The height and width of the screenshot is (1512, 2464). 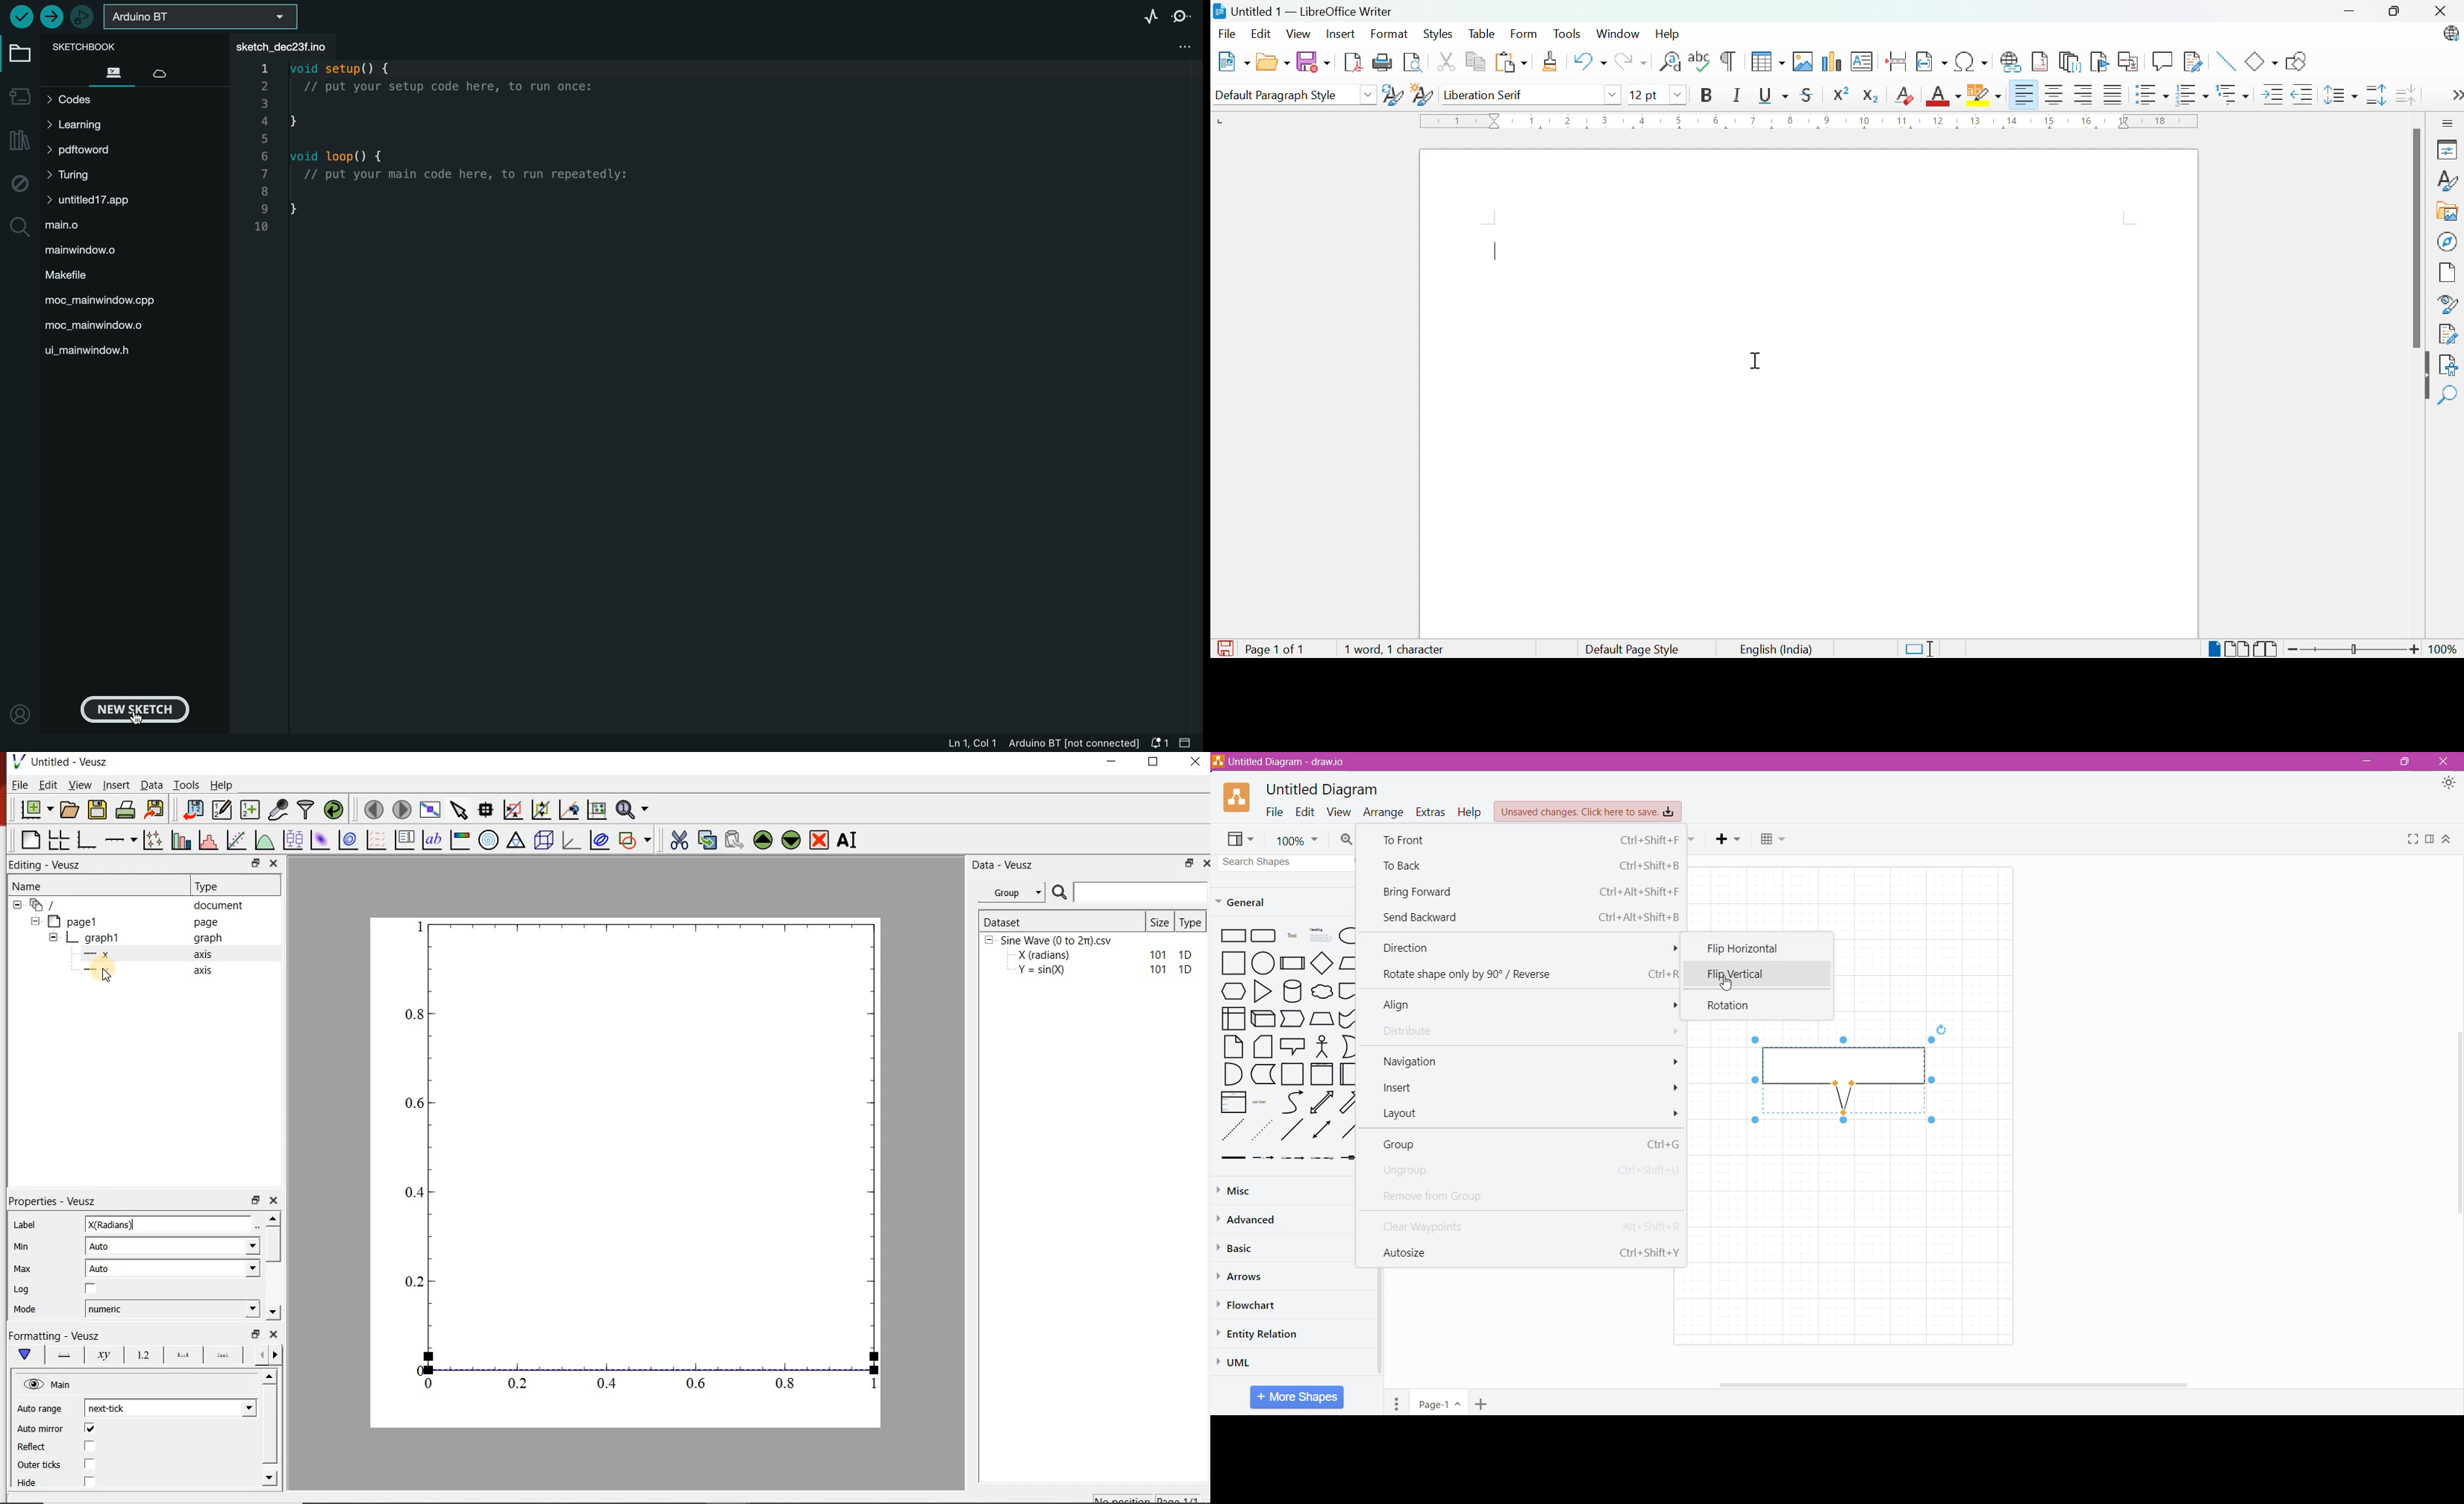 What do you see at coordinates (1449, 63) in the screenshot?
I see `Cut` at bounding box center [1449, 63].